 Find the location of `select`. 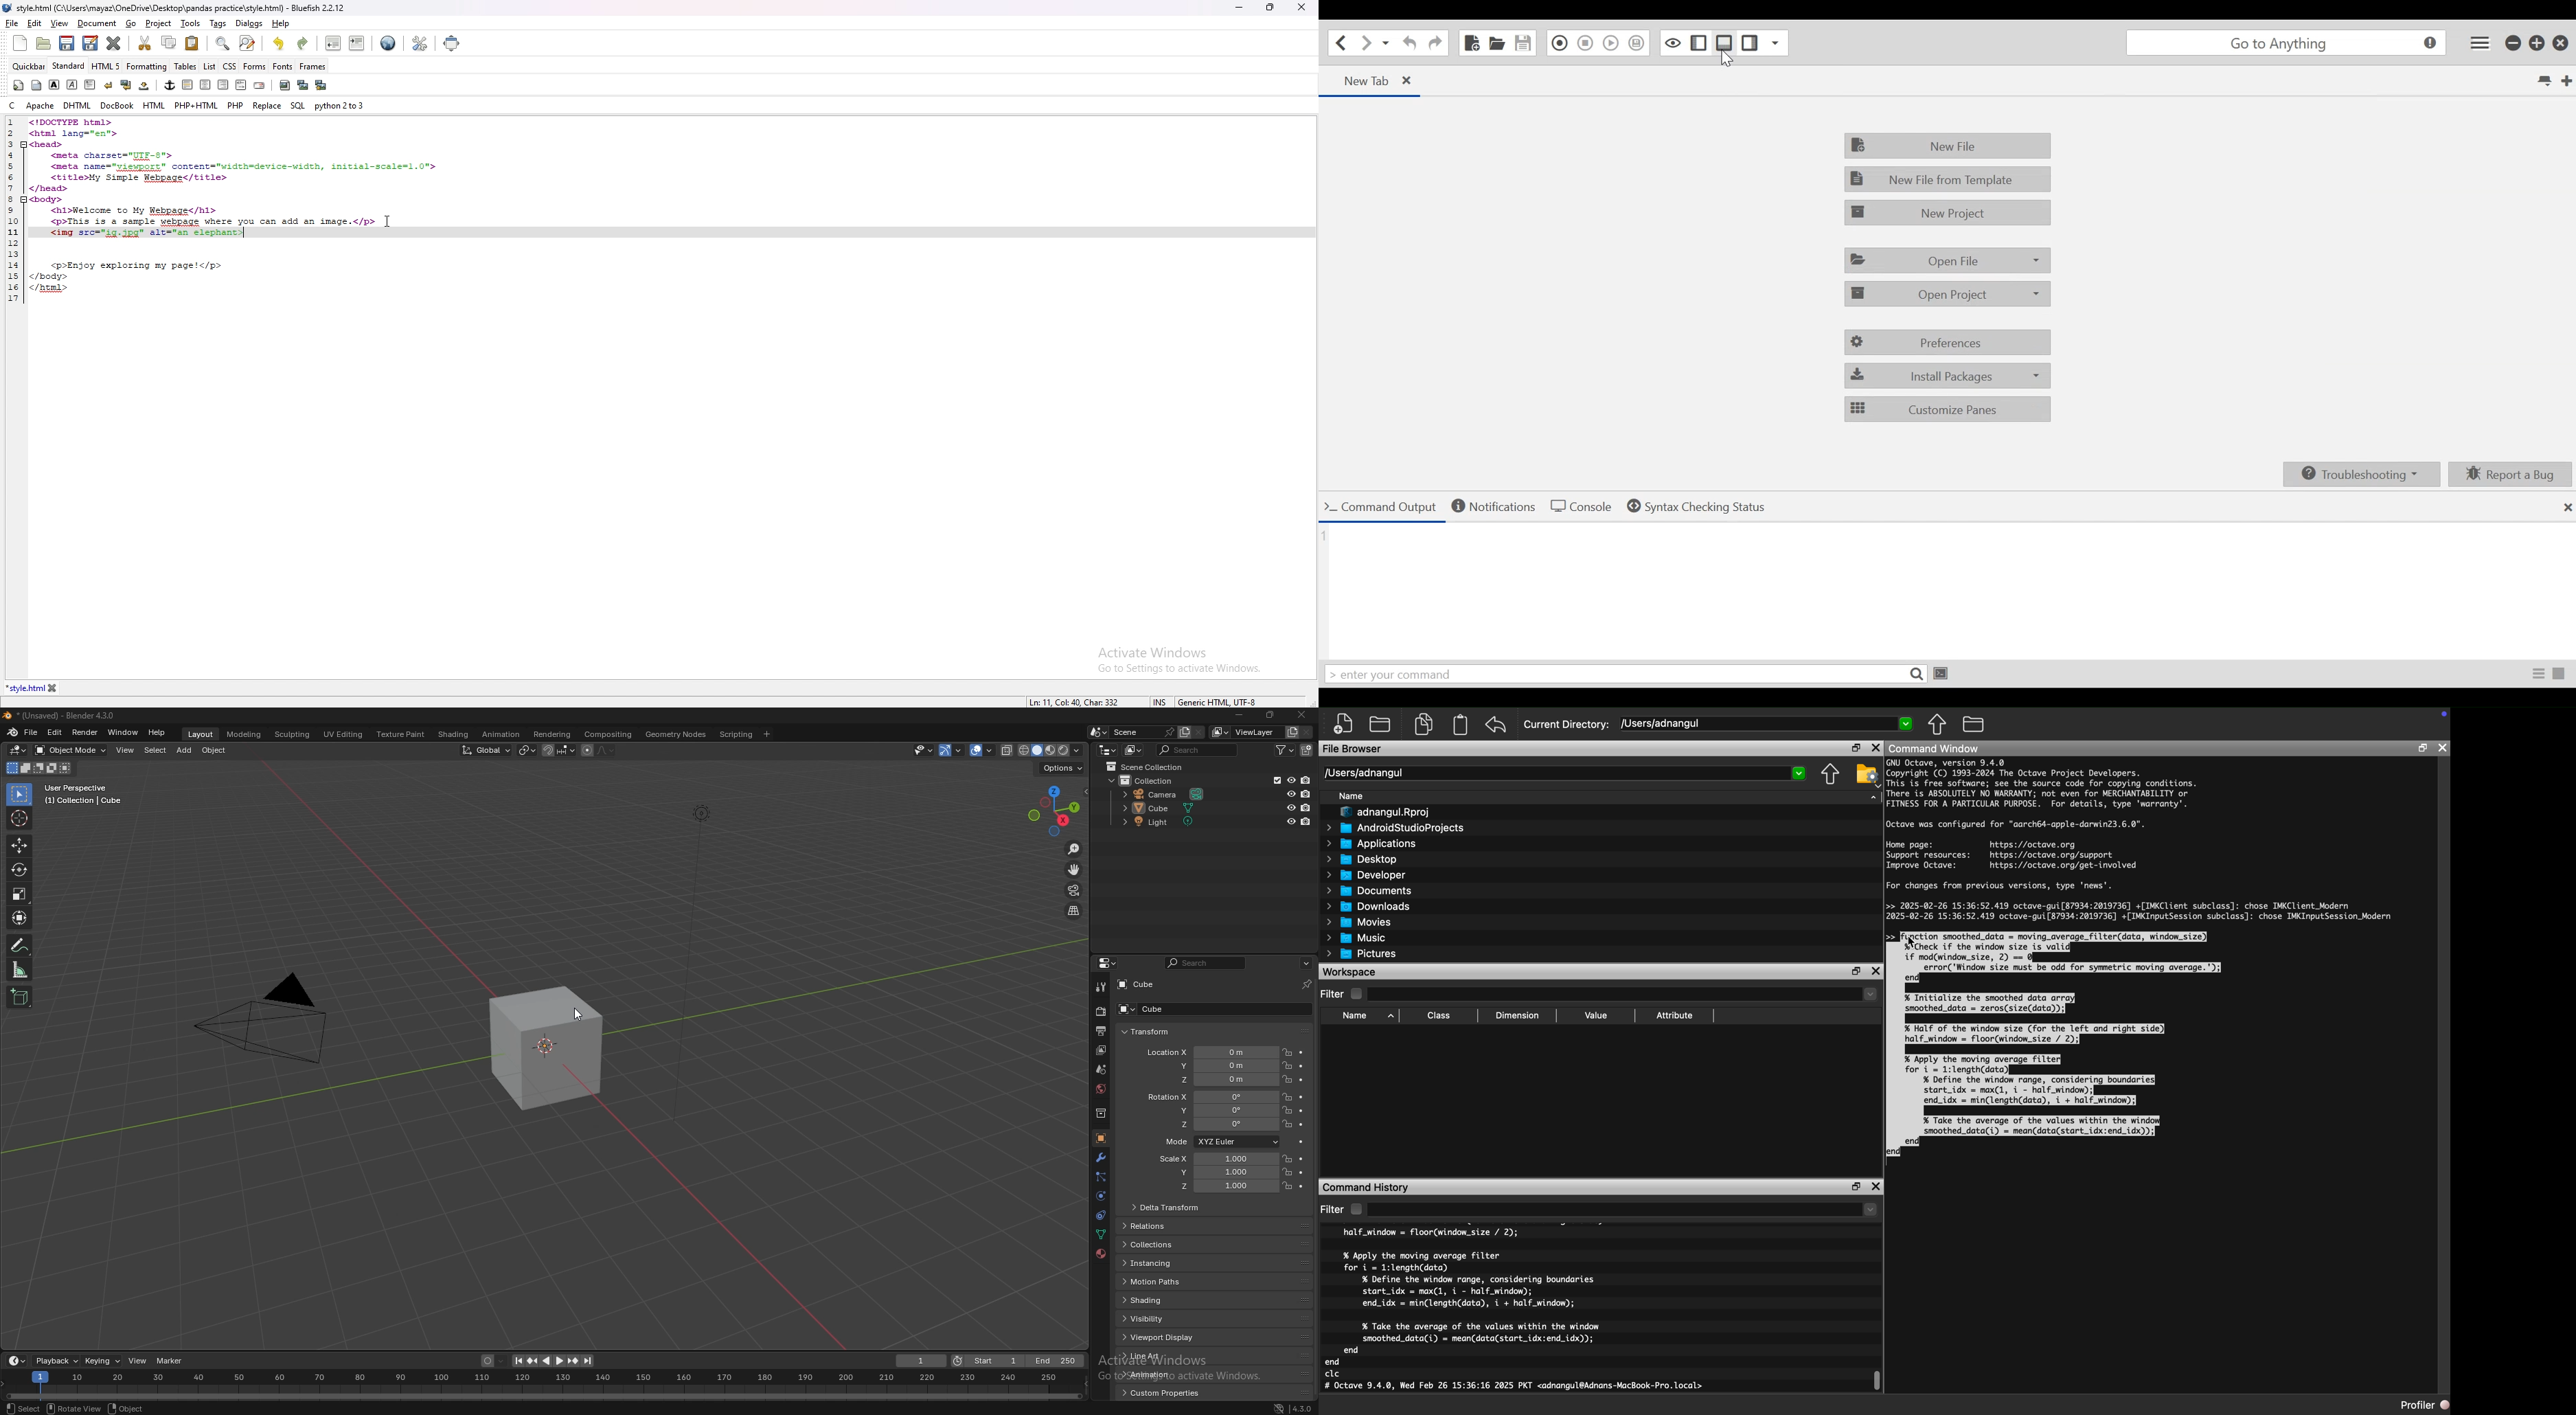

select is located at coordinates (20, 795).